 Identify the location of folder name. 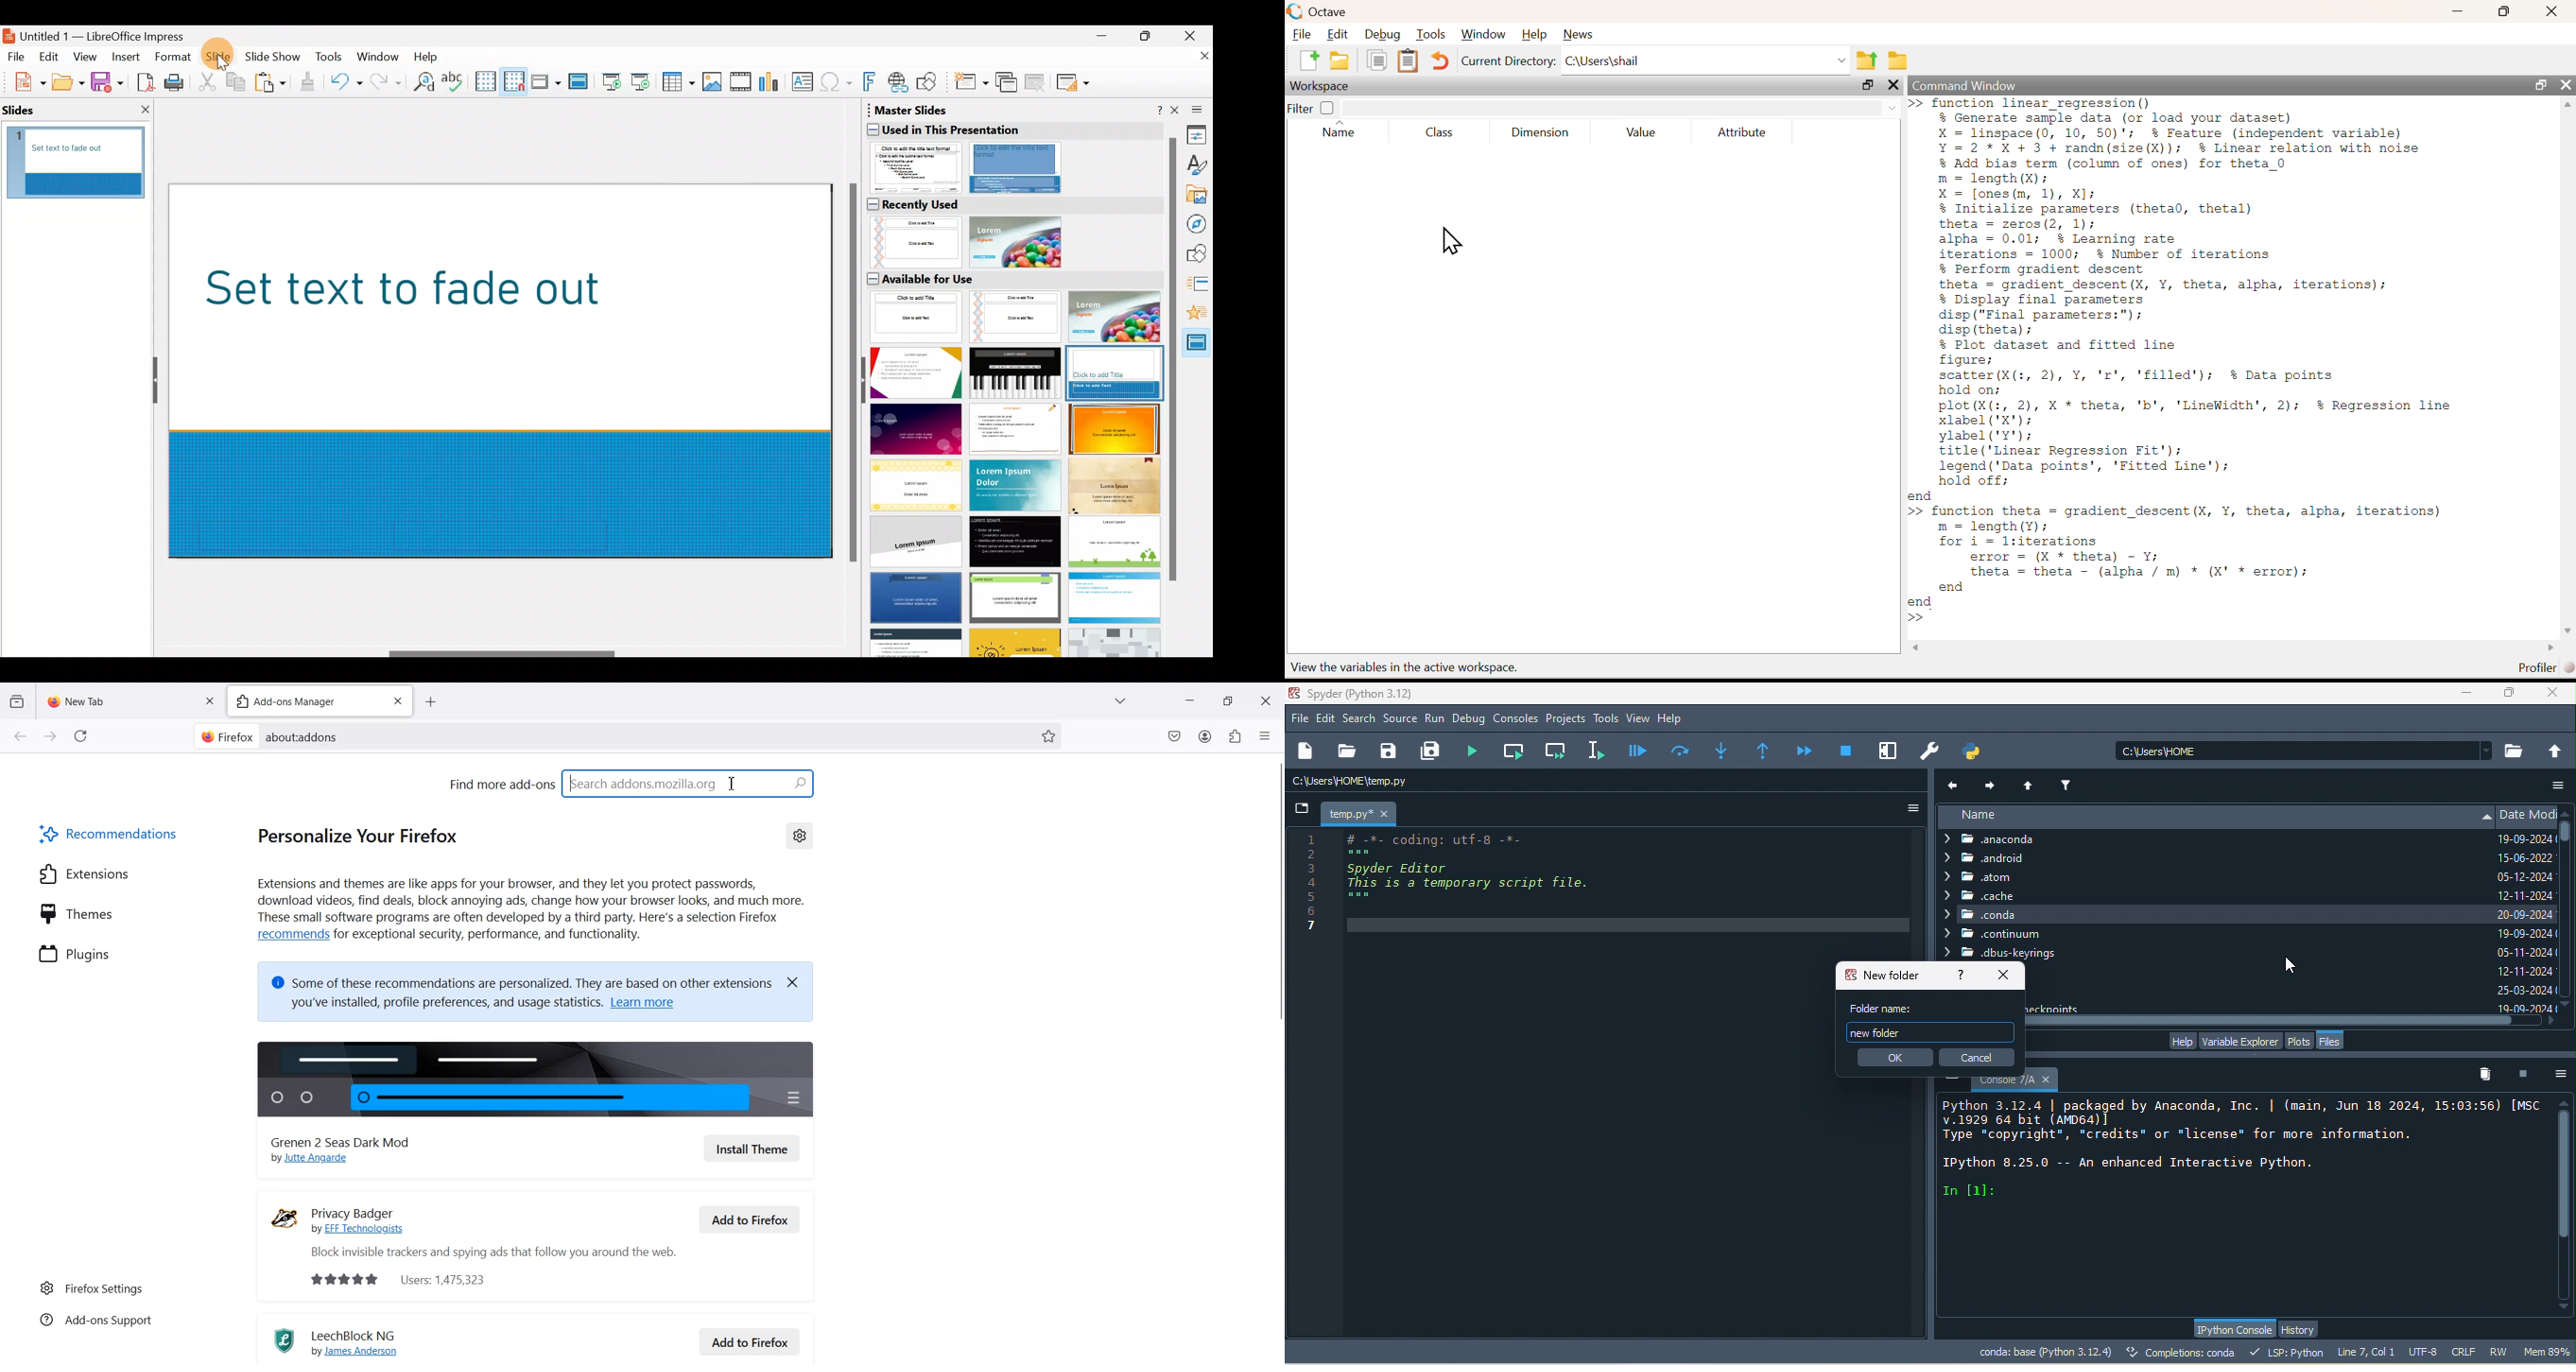
(1885, 1008).